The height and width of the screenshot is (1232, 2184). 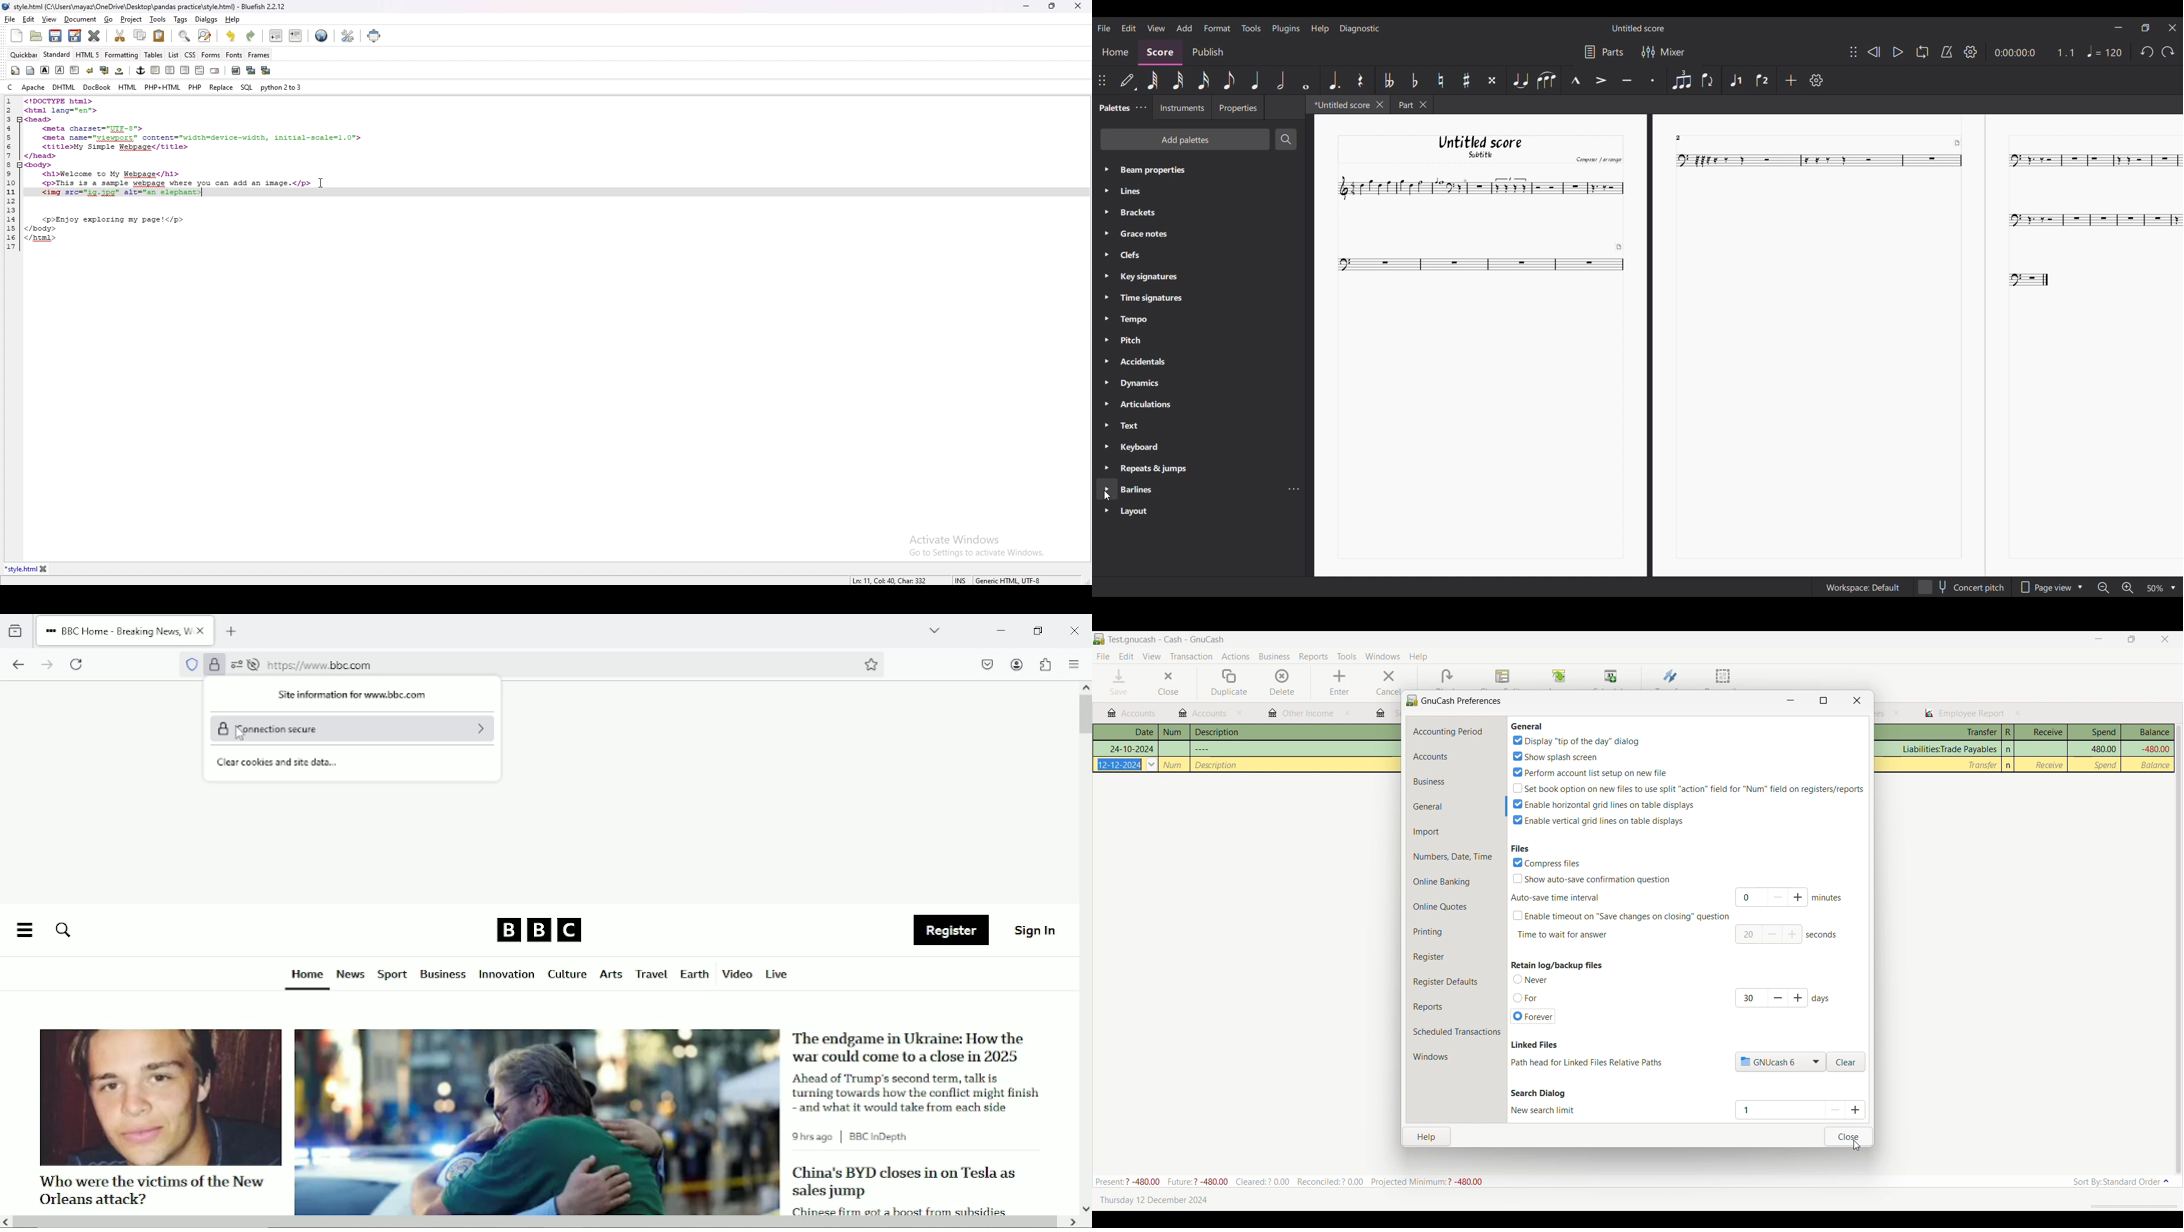 What do you see at coordinates (2122, 1182) in the screenshot?
I see `Current sort order` at bounding box center [2122, 1182].